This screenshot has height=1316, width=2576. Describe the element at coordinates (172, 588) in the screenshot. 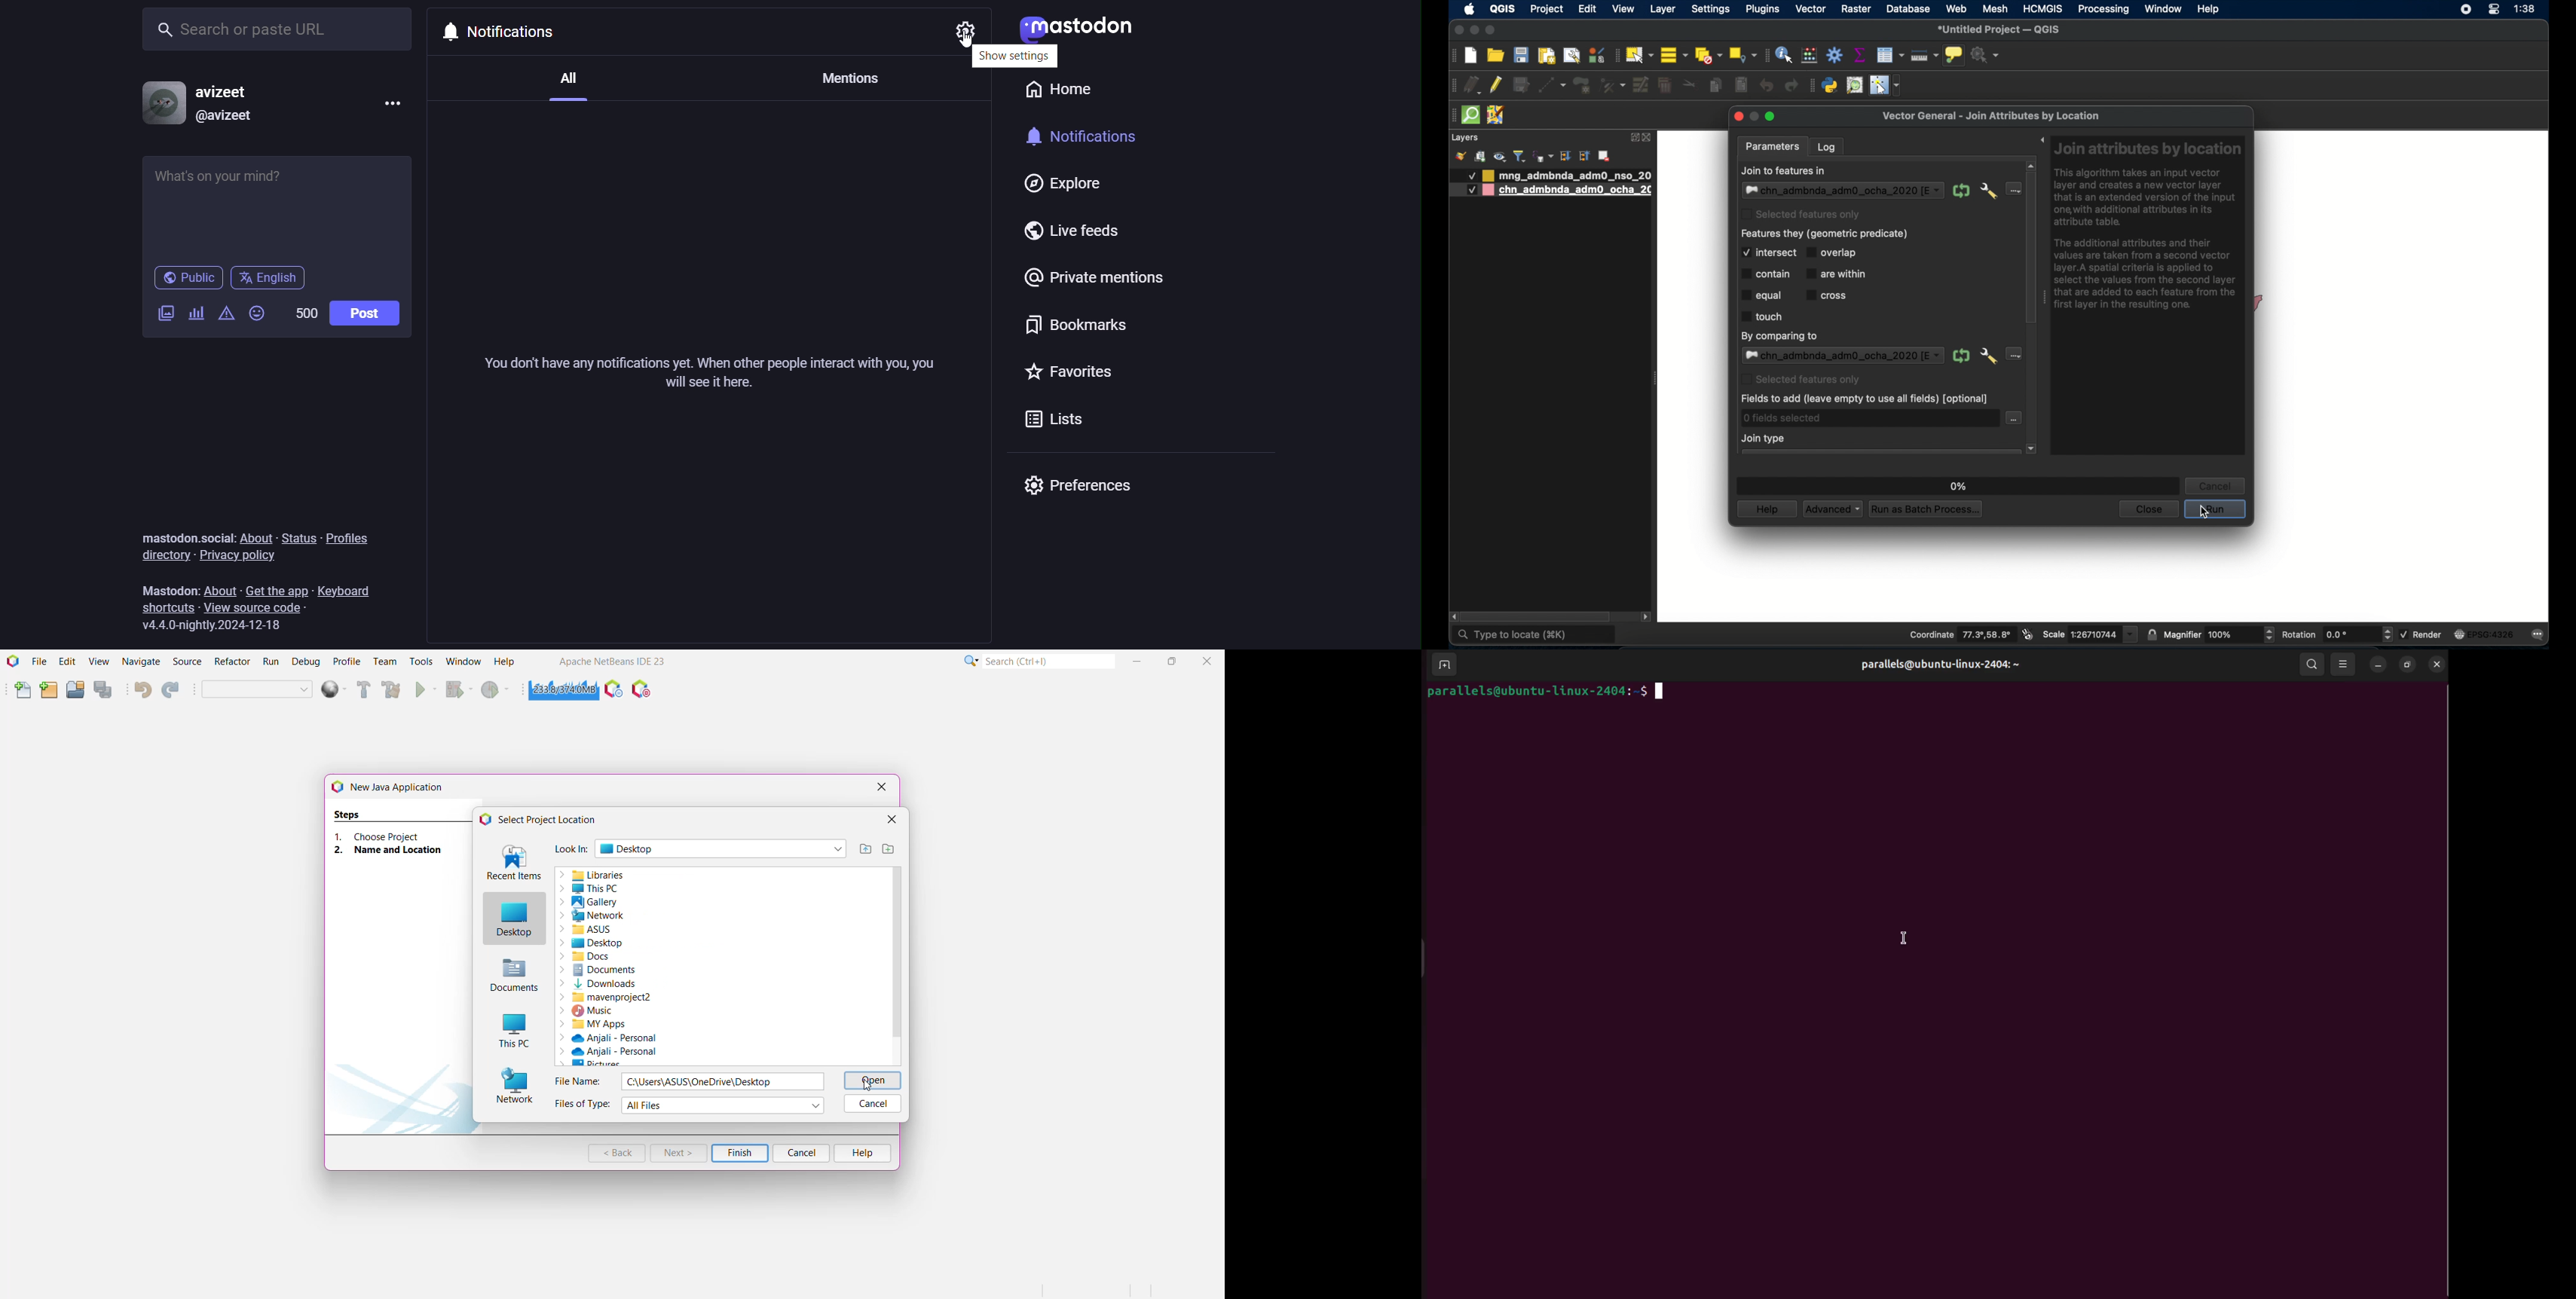

I see `mastodon` at that location.